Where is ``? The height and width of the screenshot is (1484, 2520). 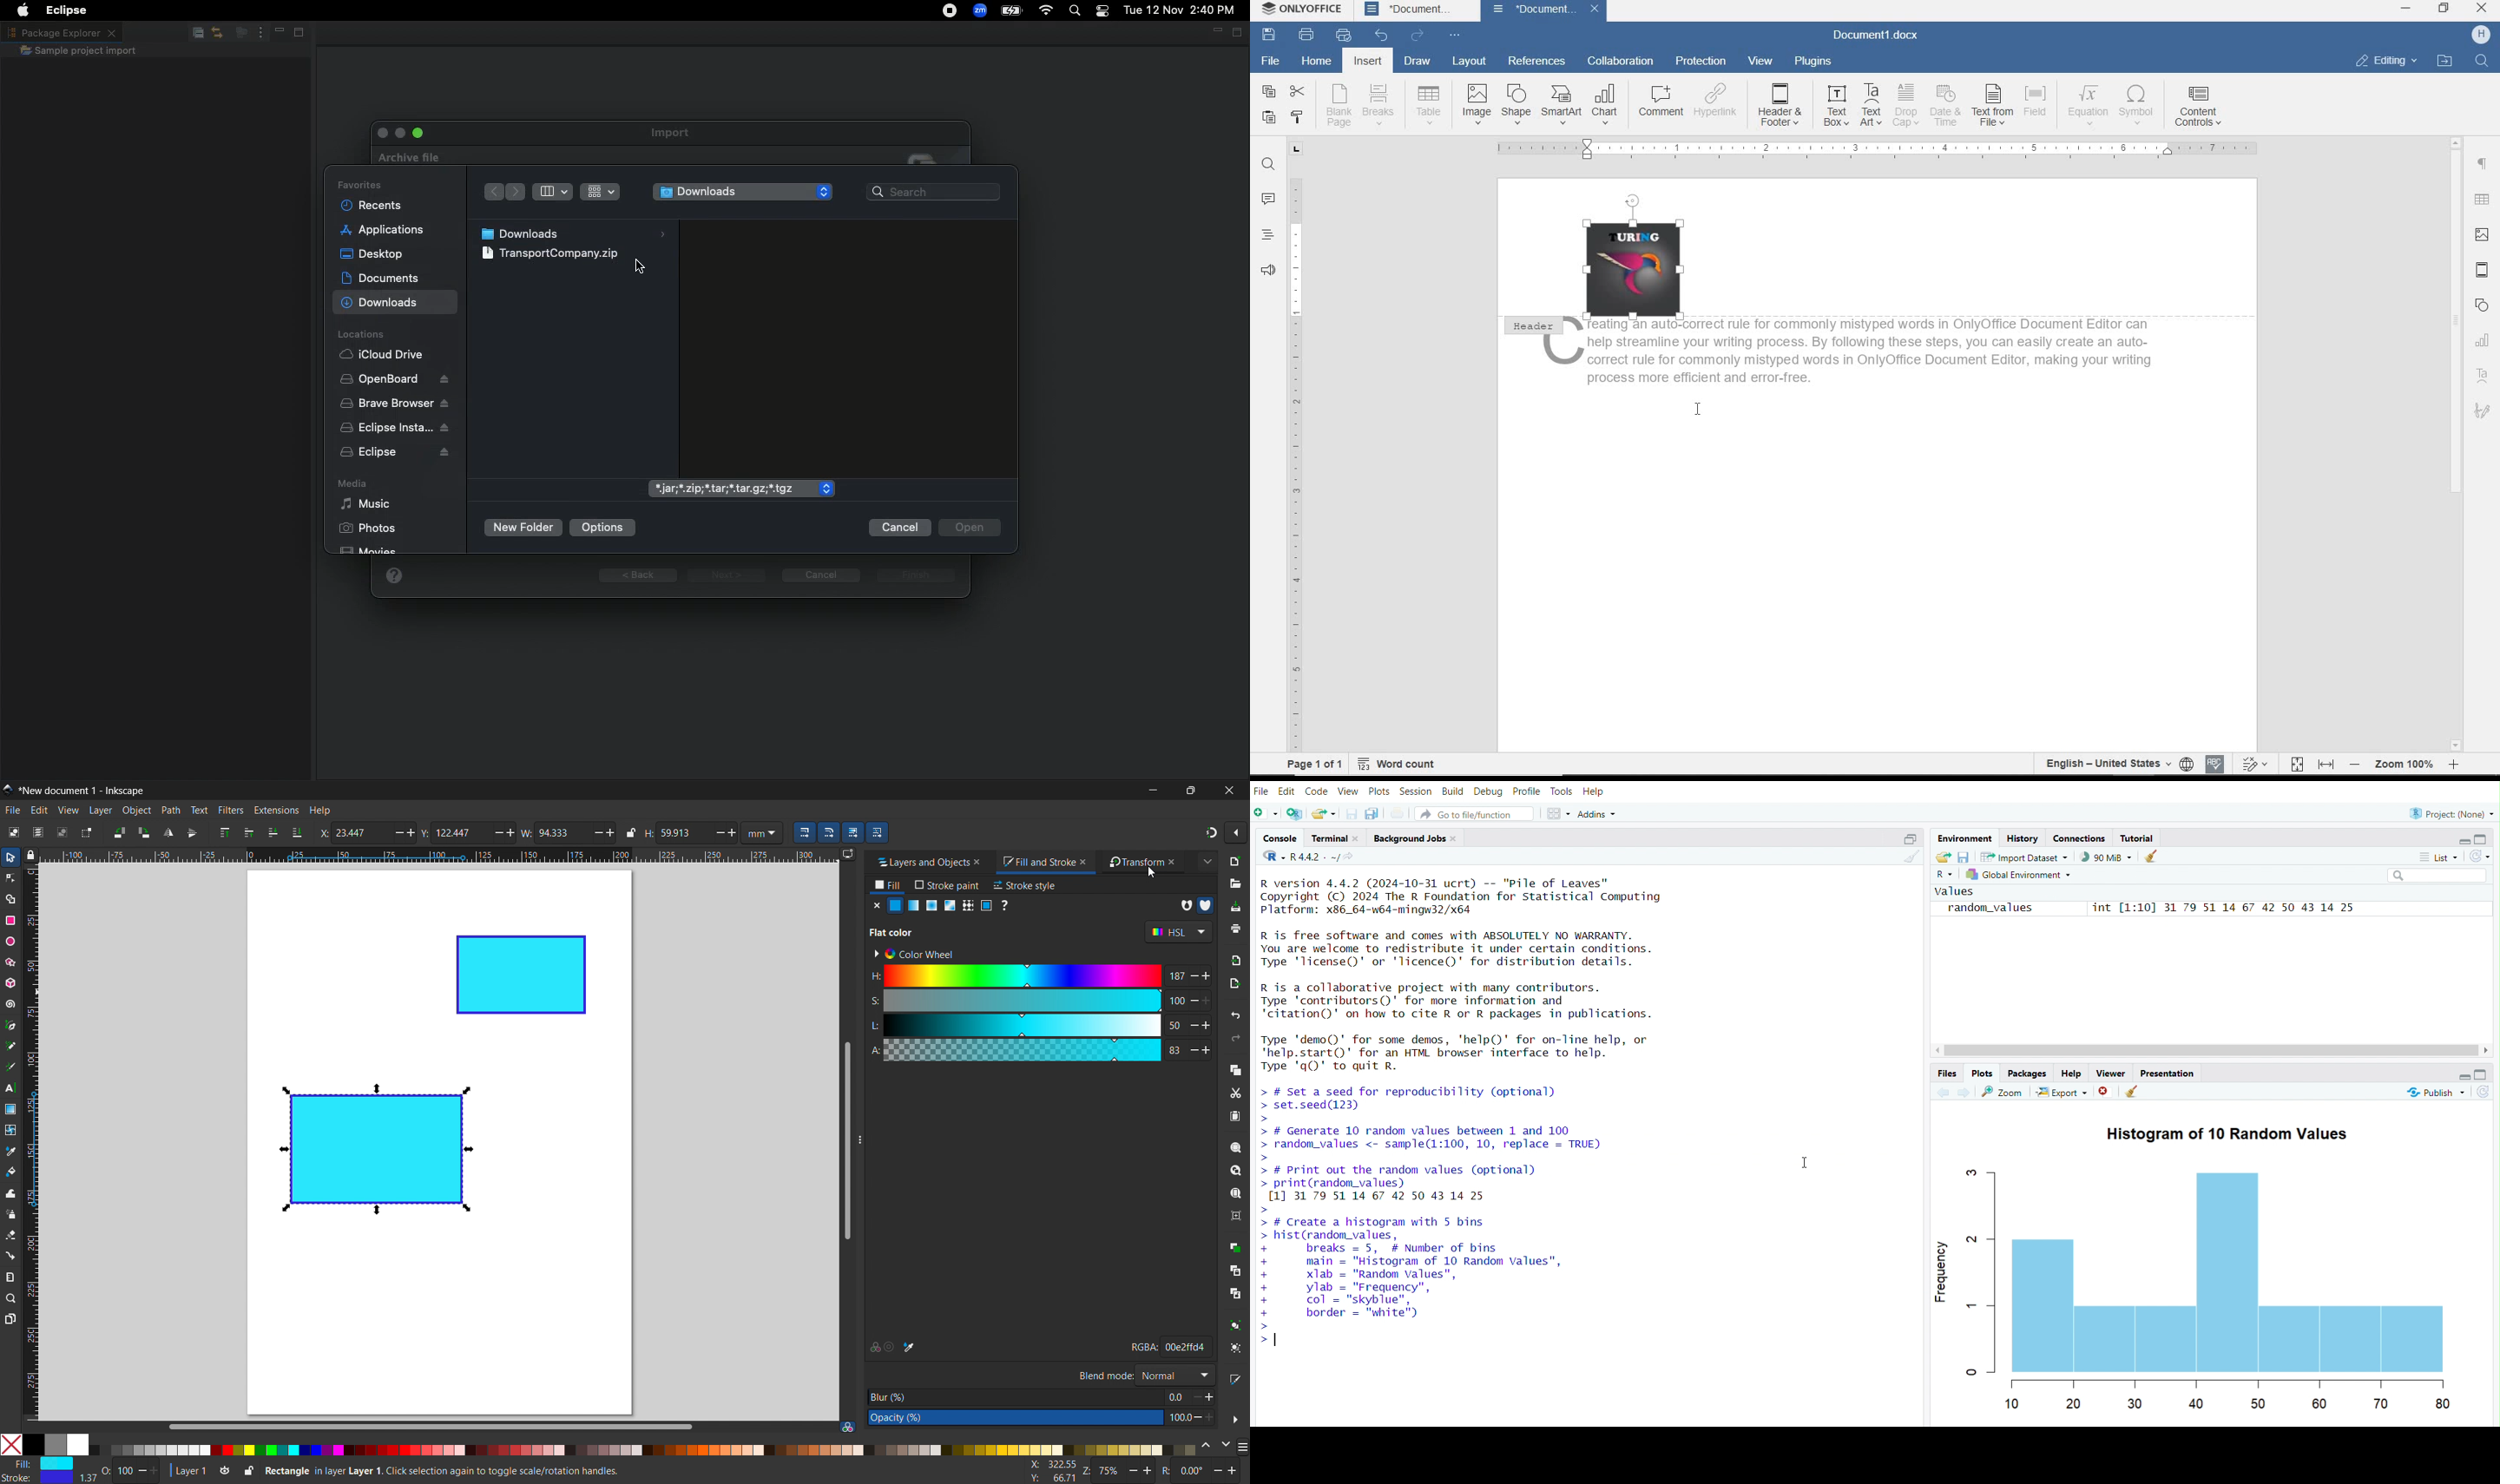  is located at coordinates (1720, 101).